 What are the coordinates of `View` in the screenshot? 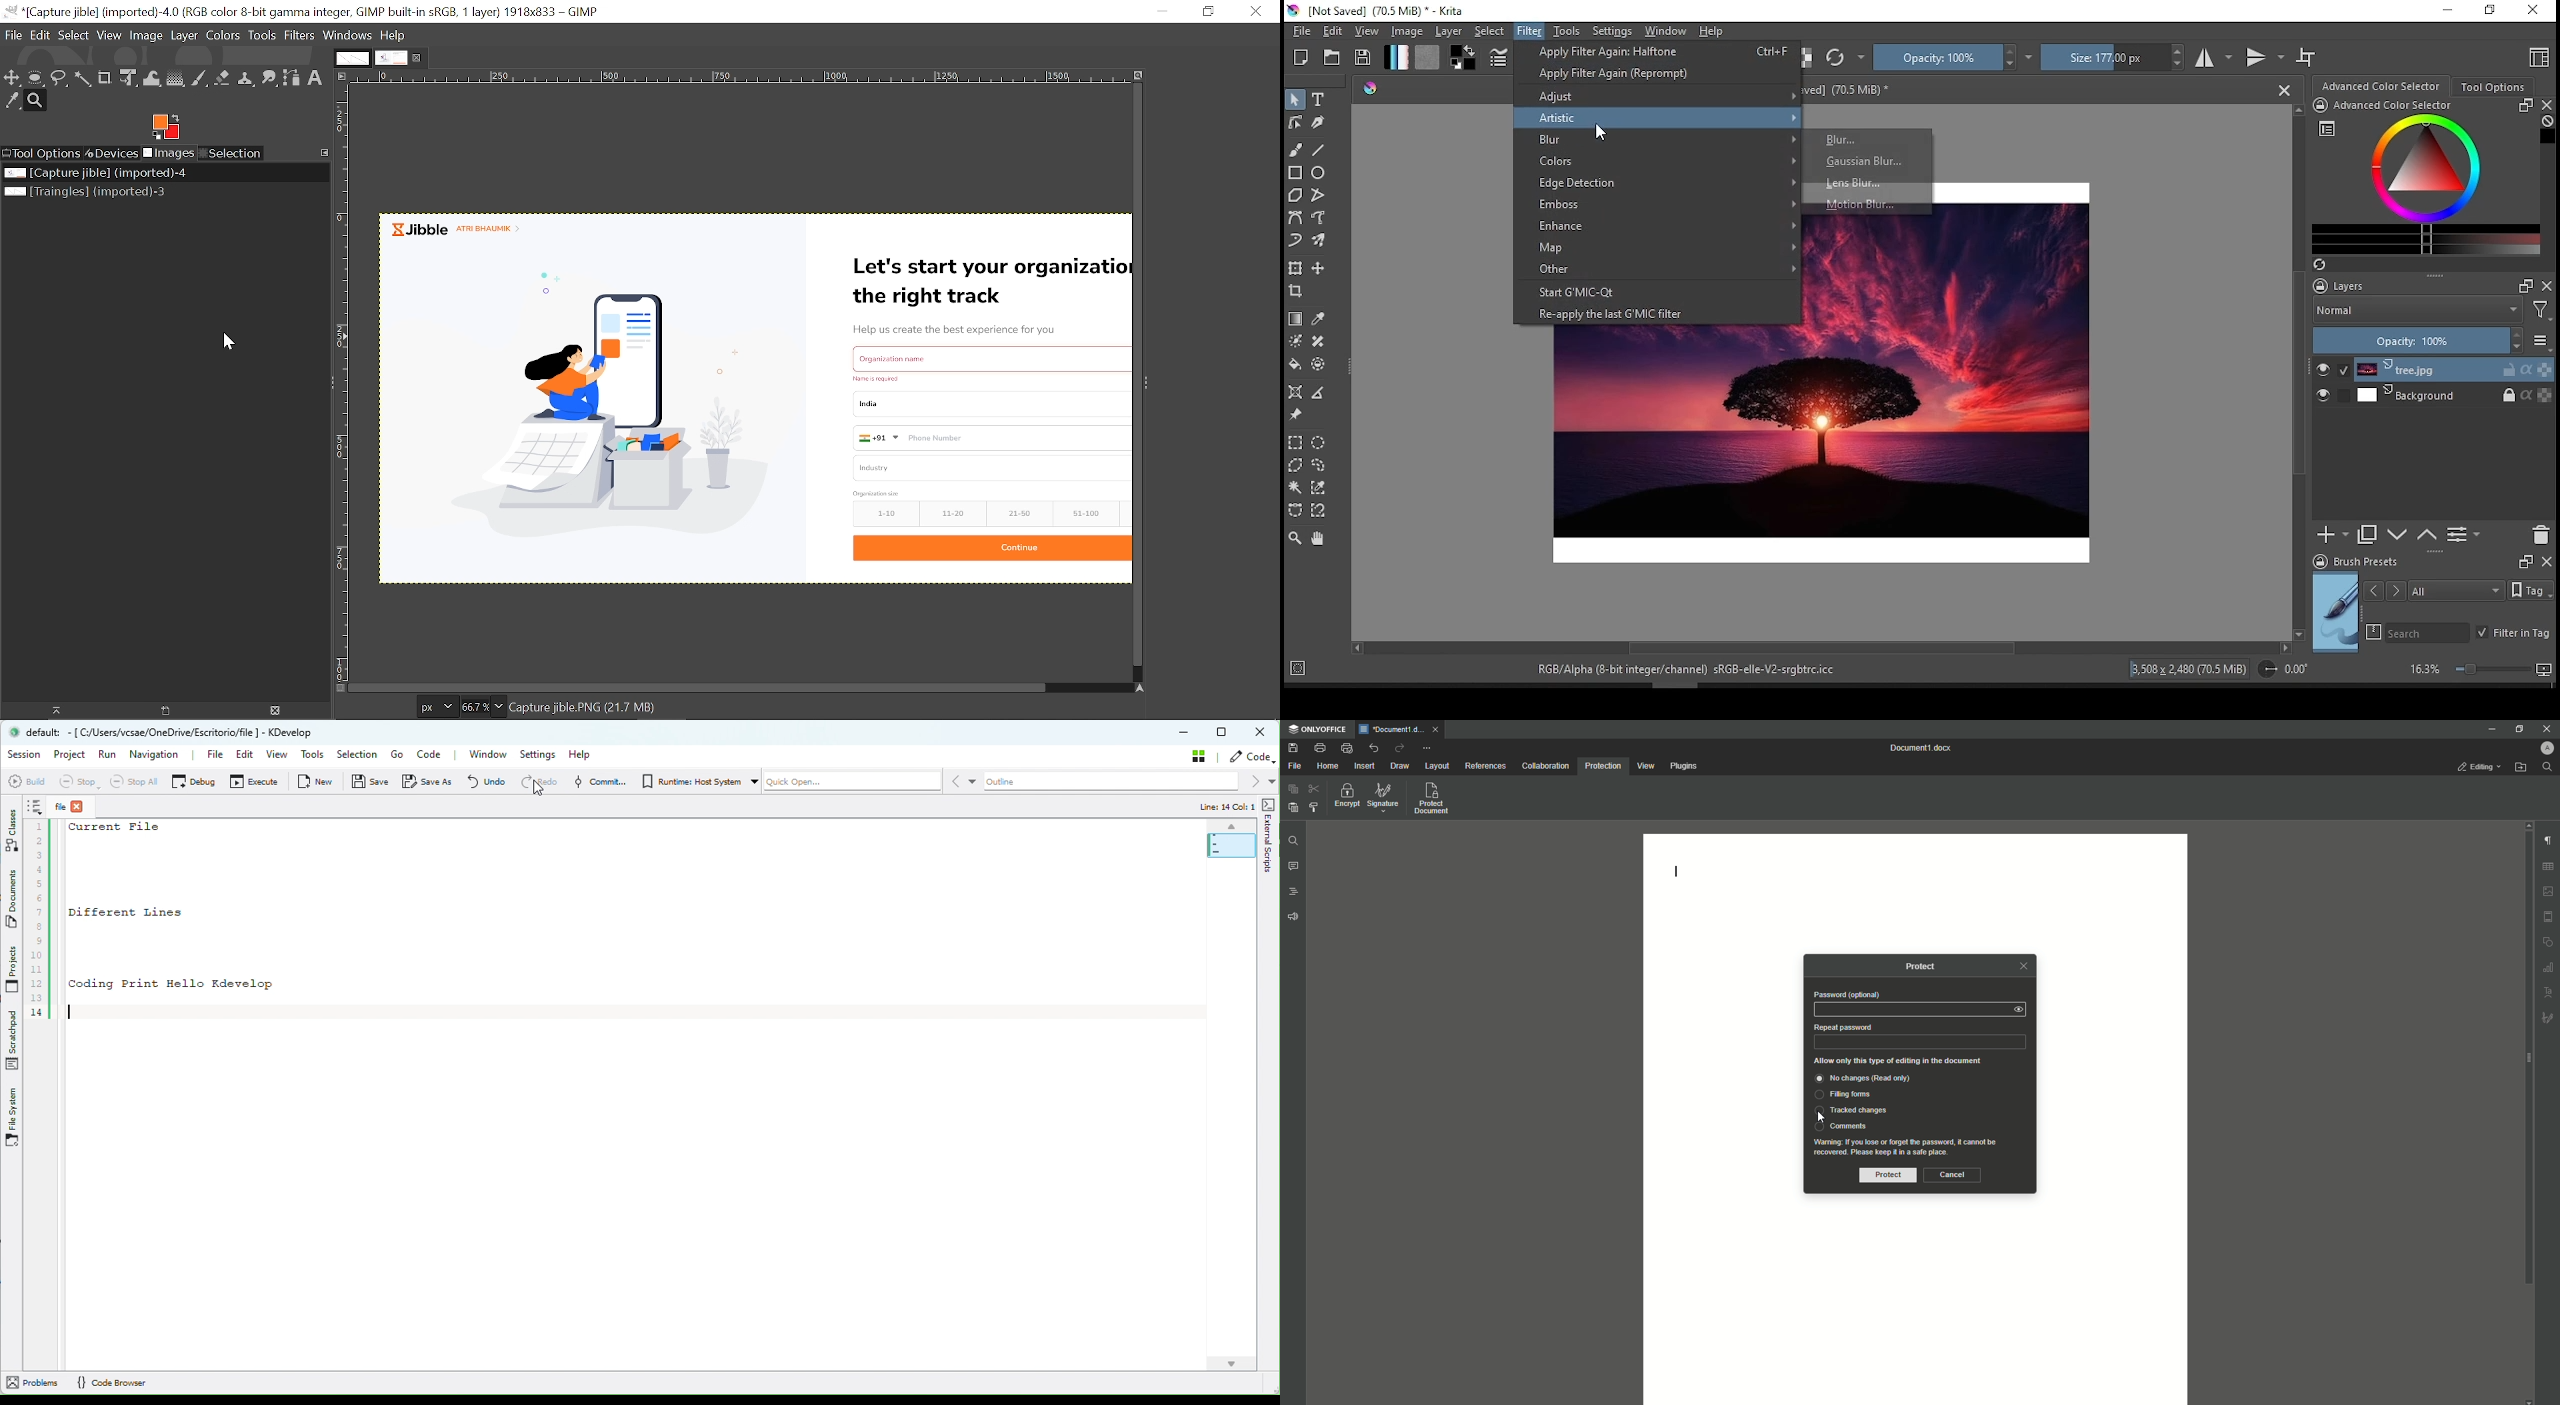 It's located at (110, 37).